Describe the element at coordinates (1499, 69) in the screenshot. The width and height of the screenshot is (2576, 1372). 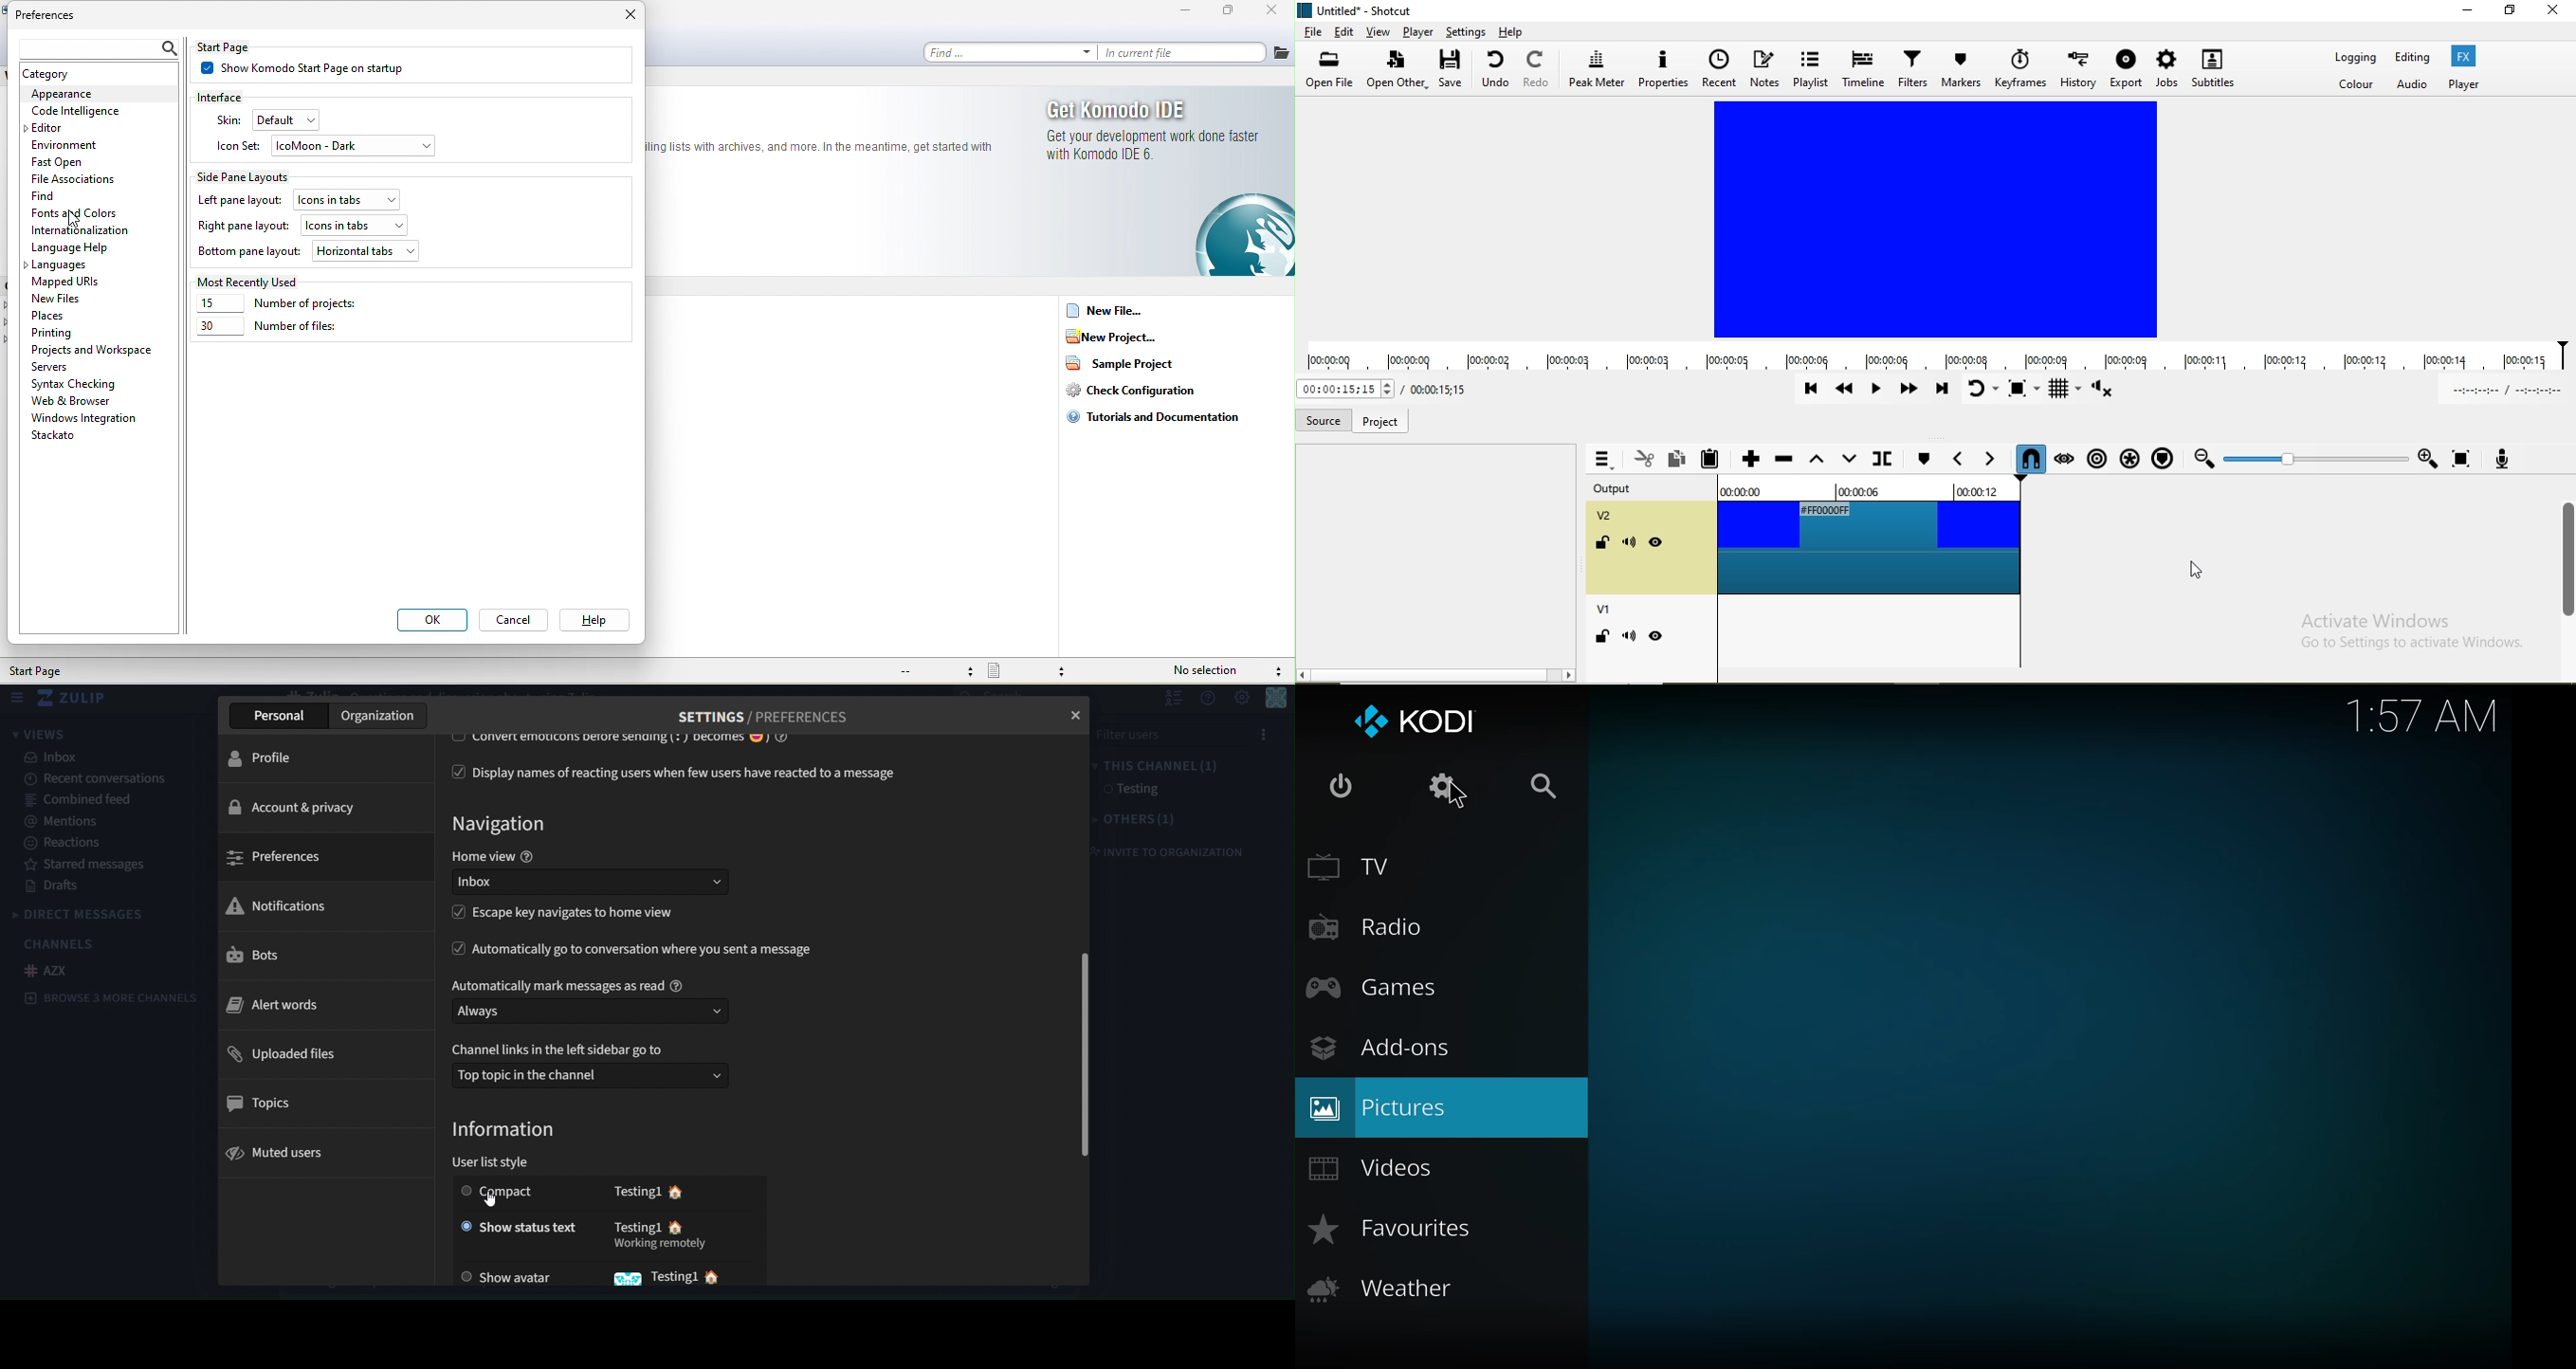
I see `undo` at that location.